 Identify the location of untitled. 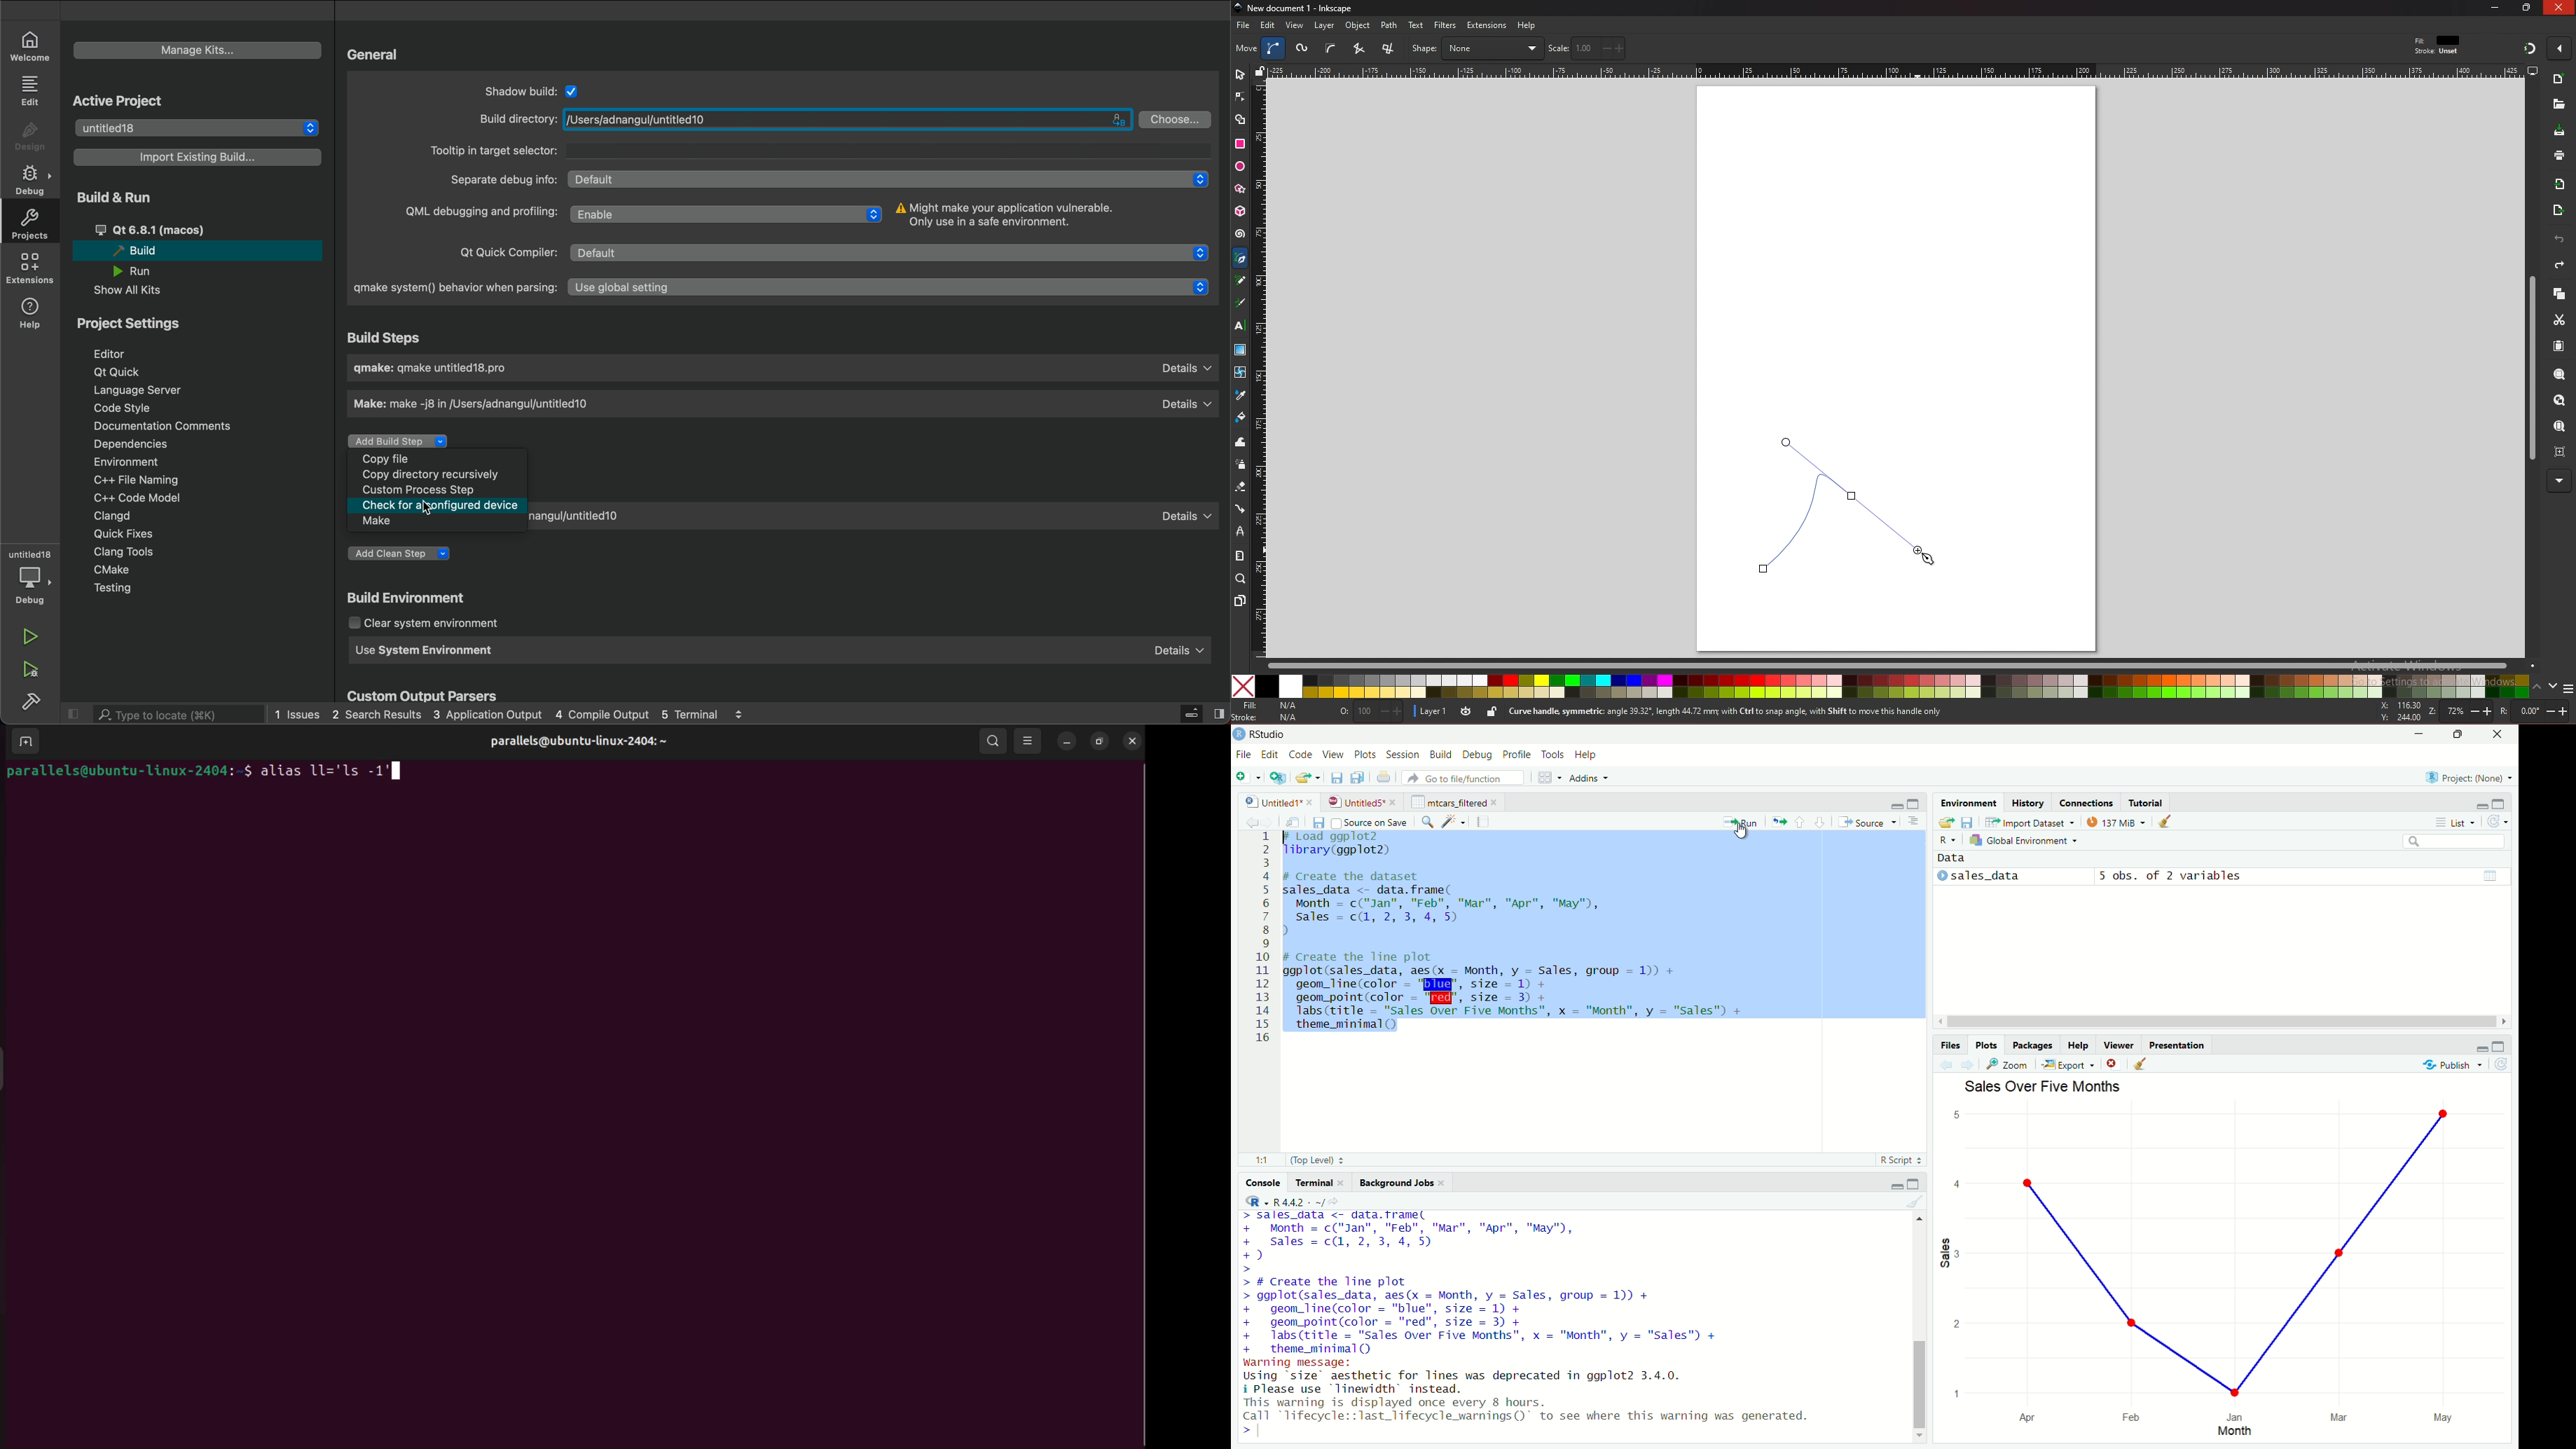
(27, 553).